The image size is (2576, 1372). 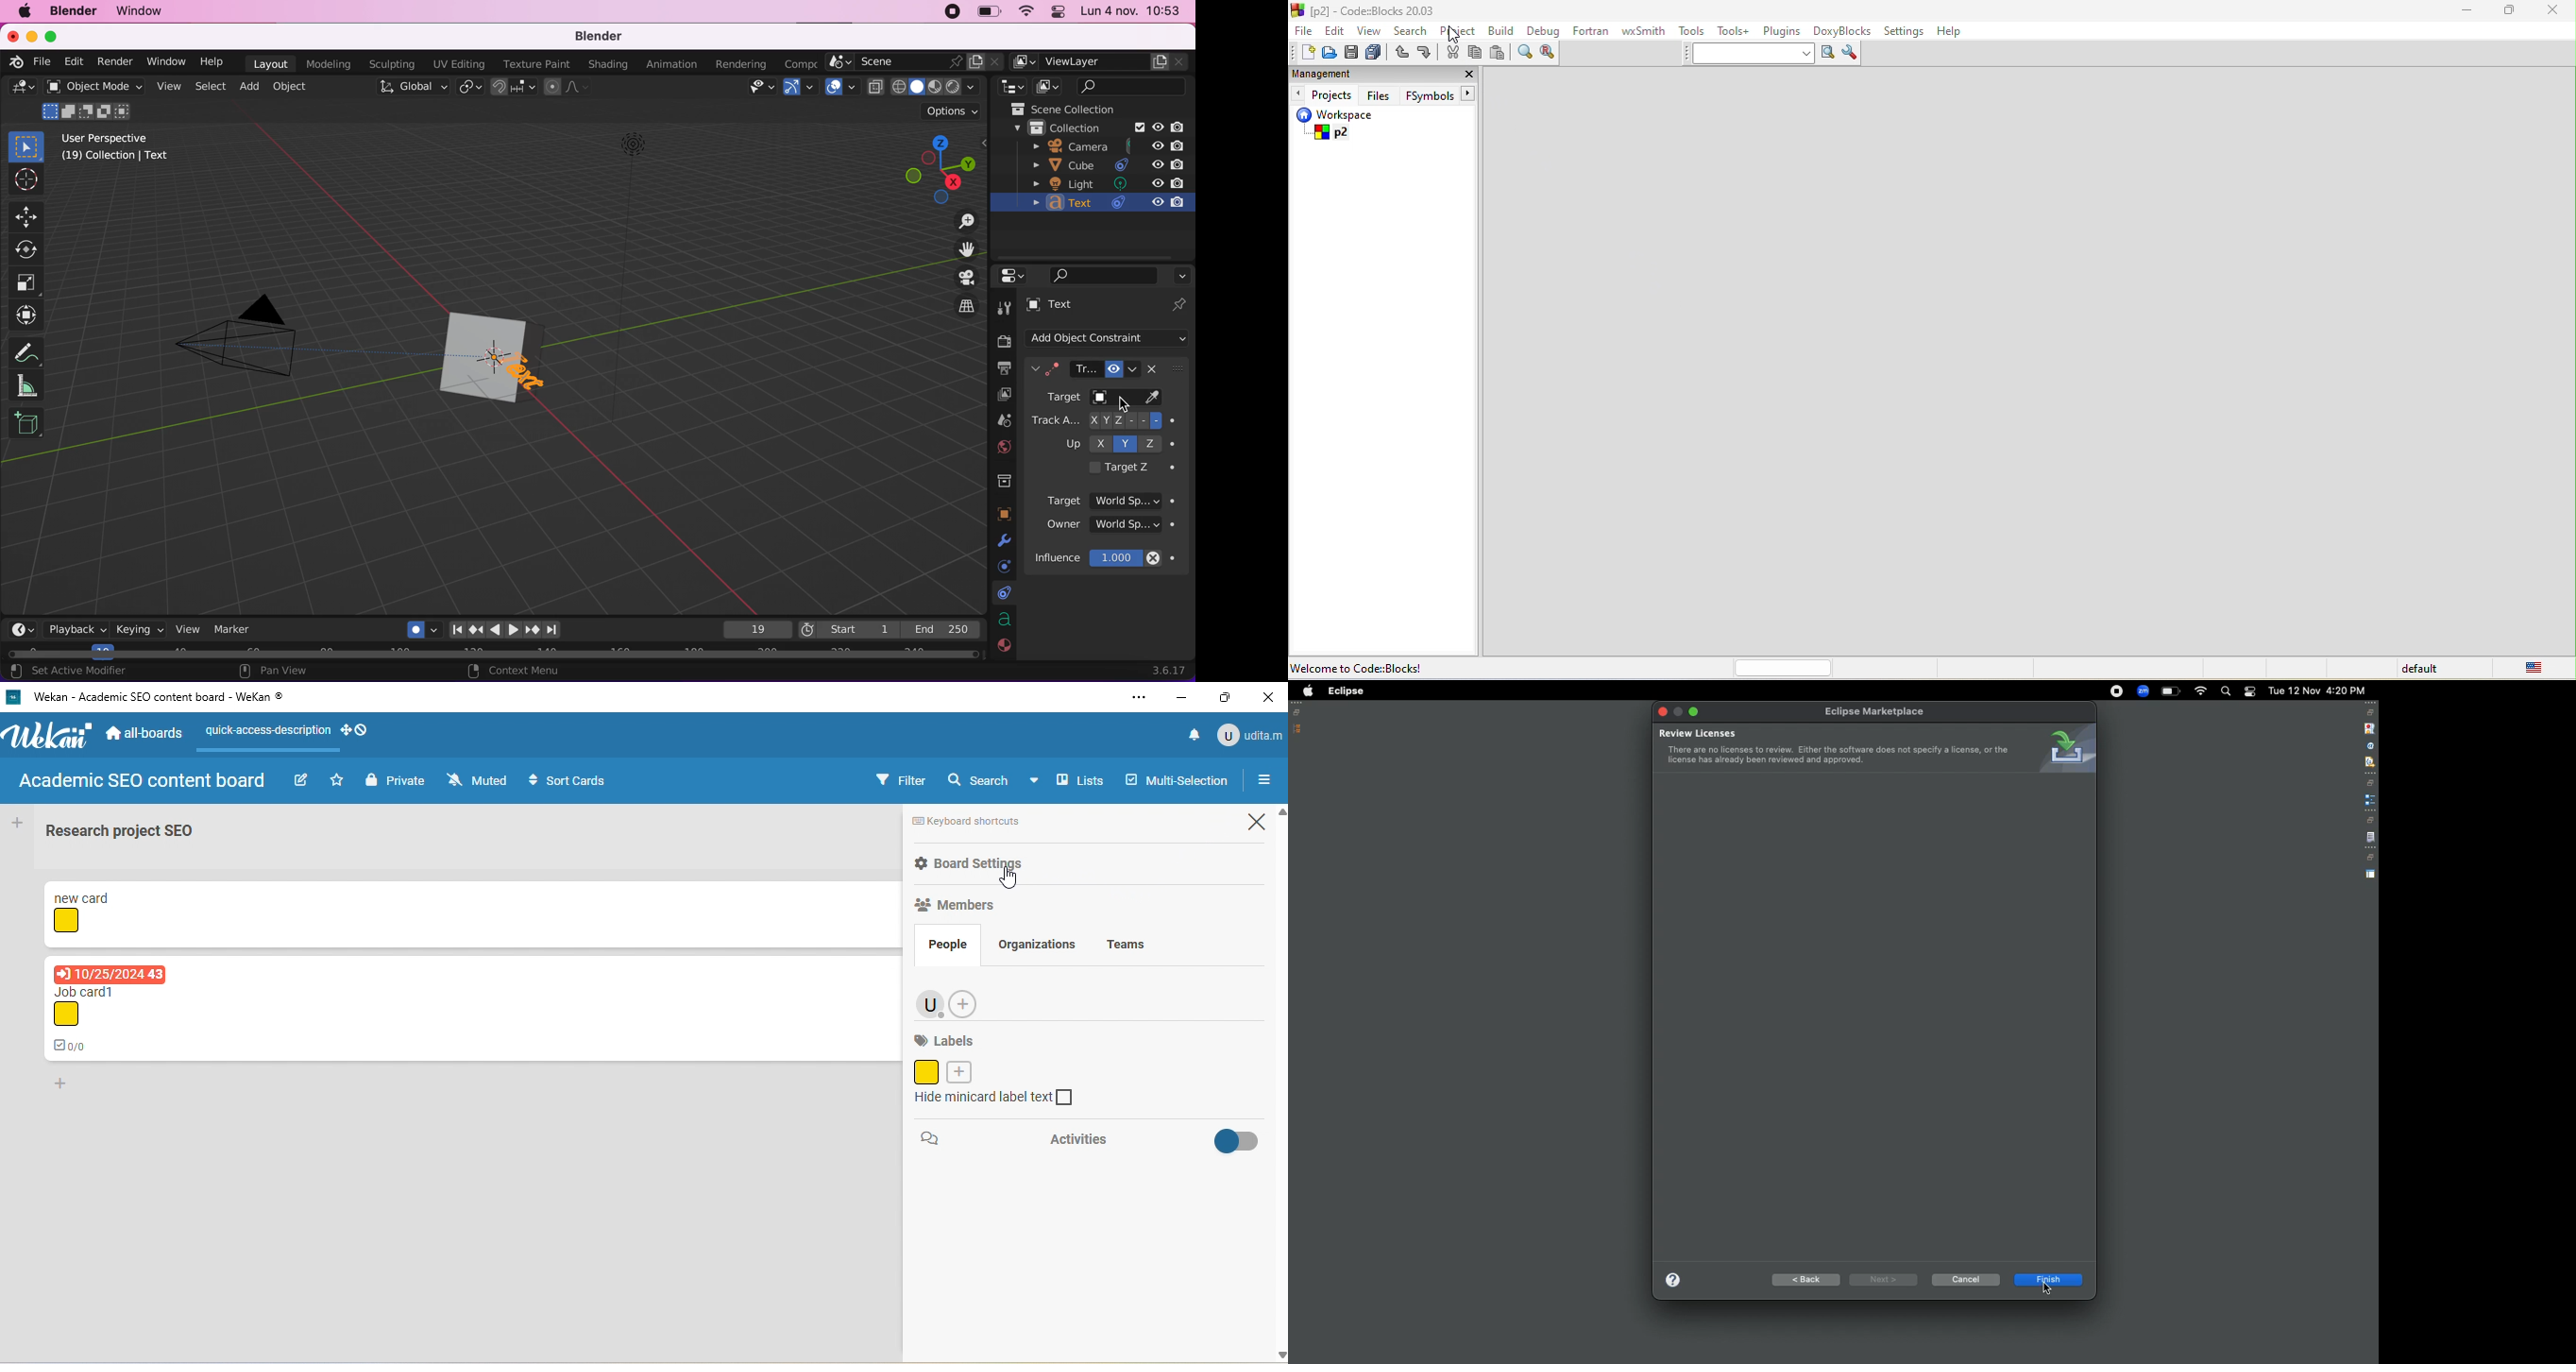 I want to click on Help, so click(x=1671, y=1279).